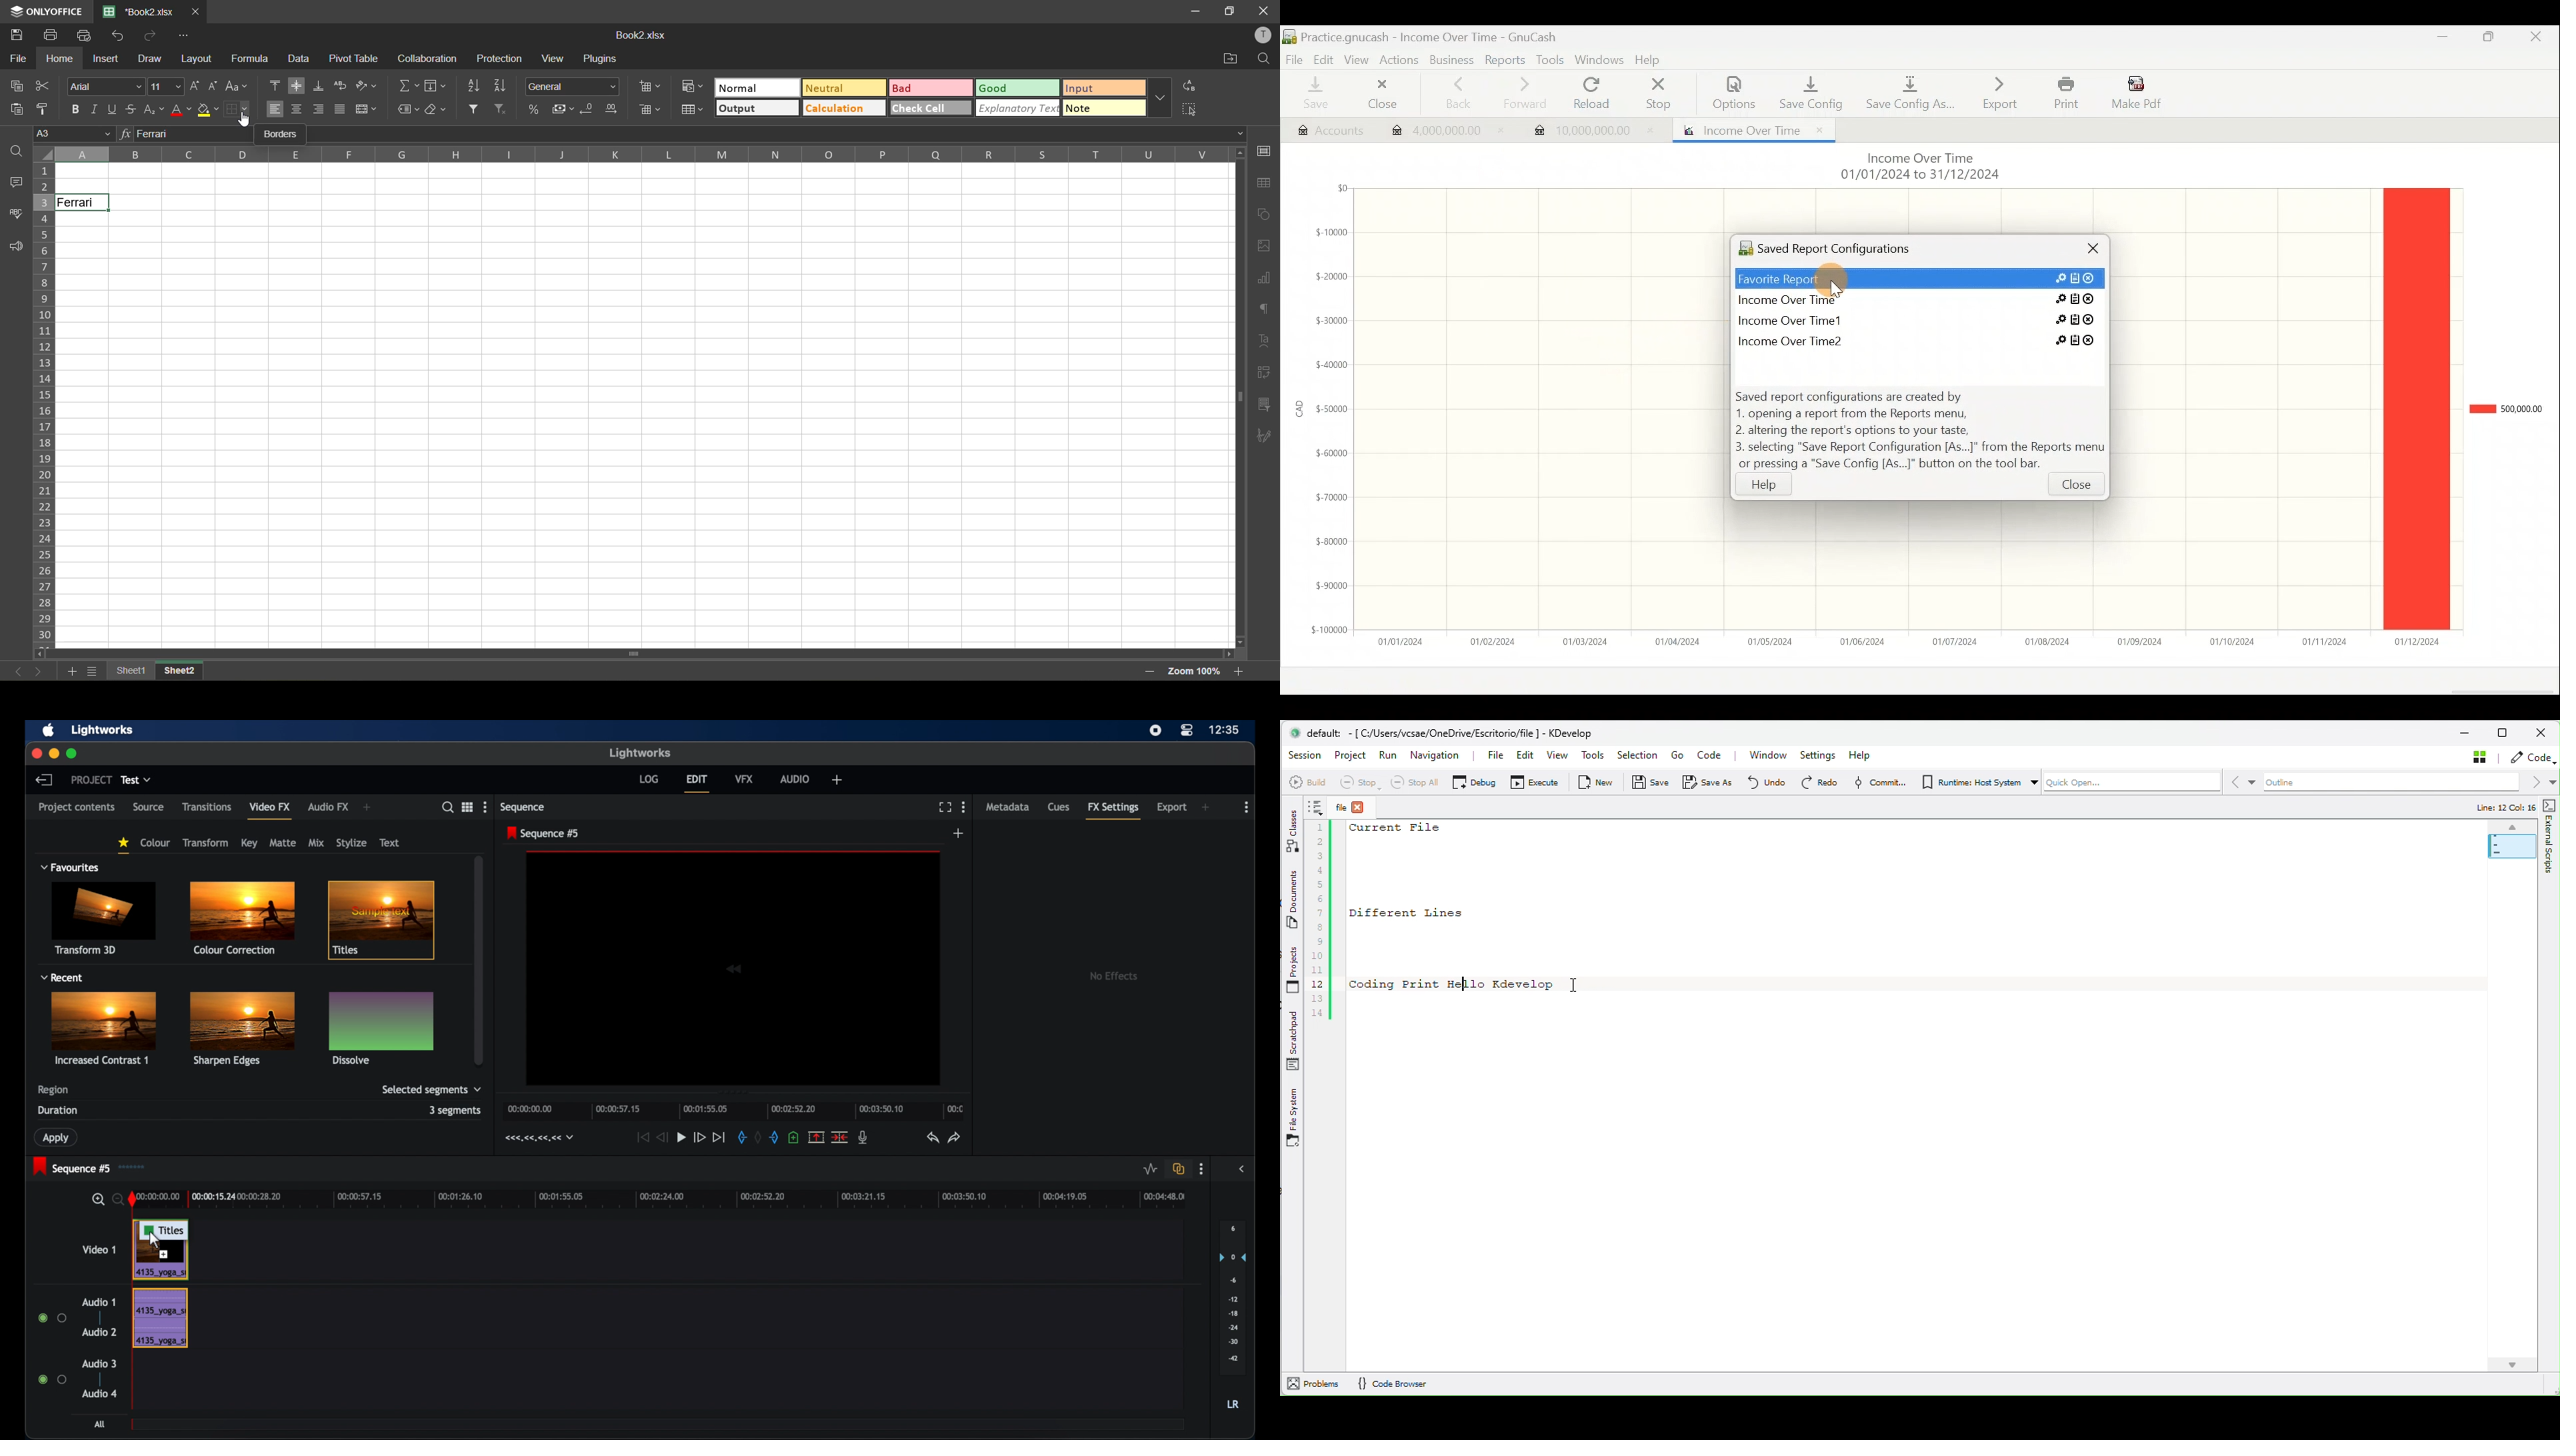 This screenshot has width=2576, height=1456. What do you see at coordinates (1441, 133) in the screenshot?
I see `Imported transaction 1` at bounding box center [1441, 133].